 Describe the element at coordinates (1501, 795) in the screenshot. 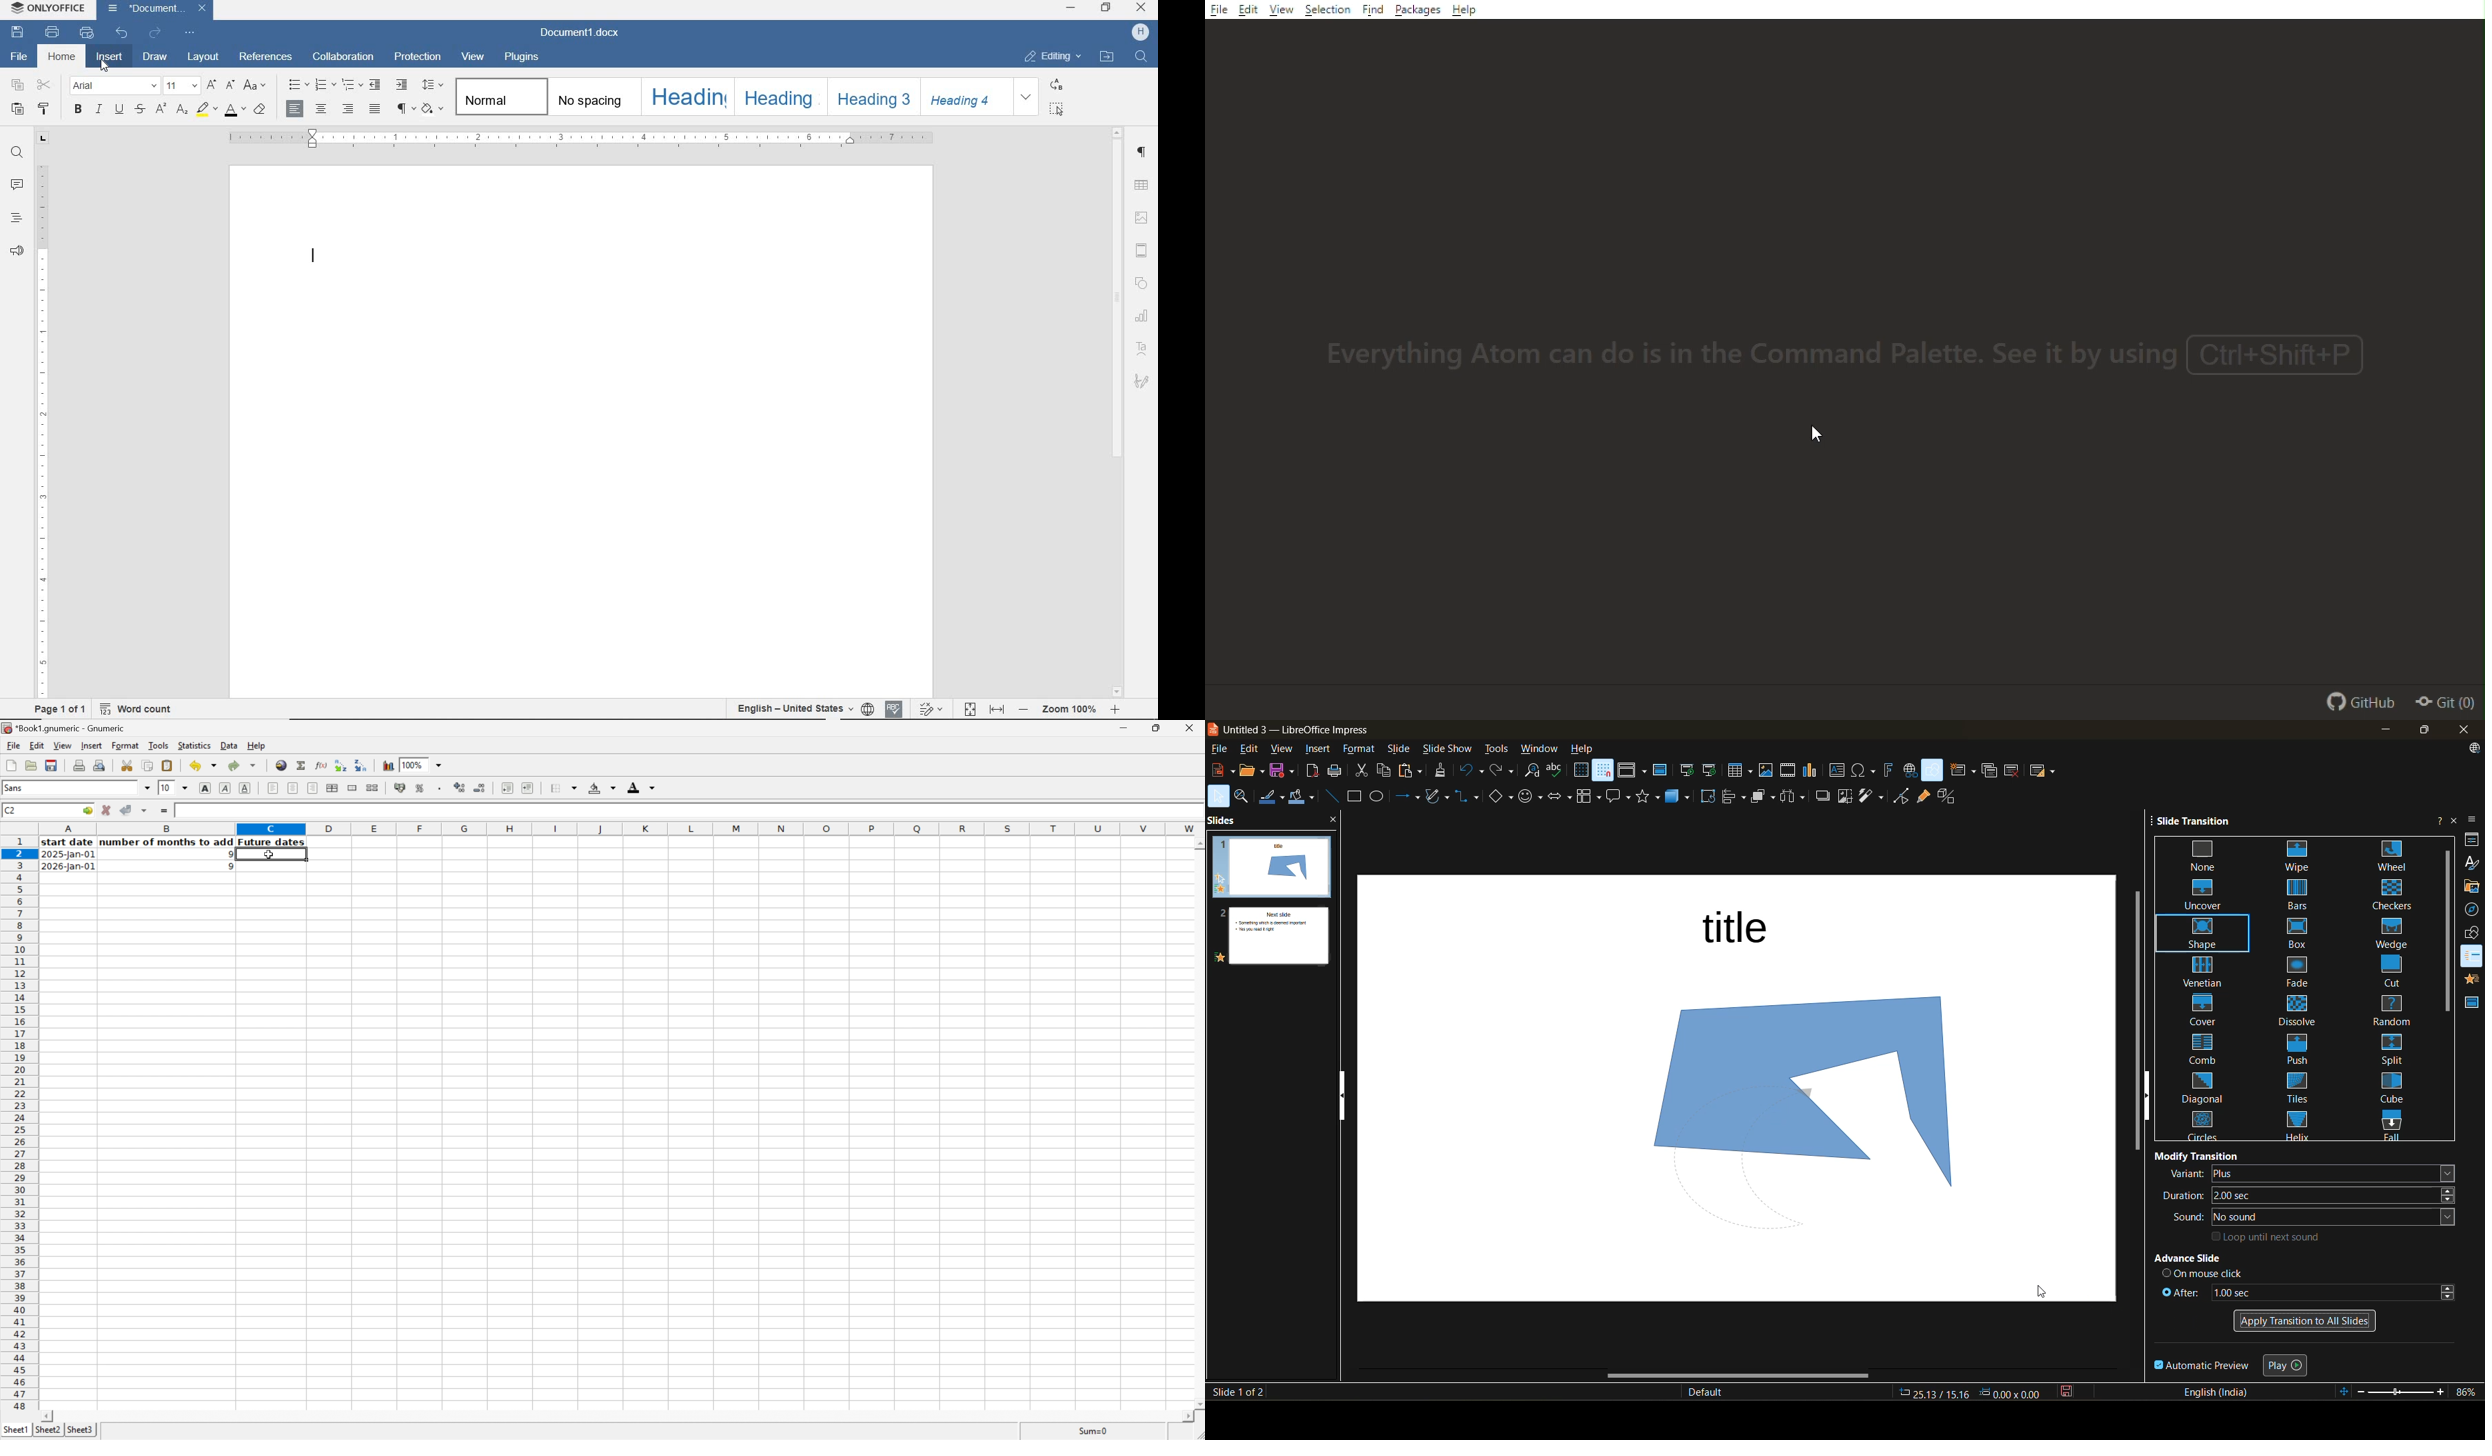

I see `basic shapes` at that location.